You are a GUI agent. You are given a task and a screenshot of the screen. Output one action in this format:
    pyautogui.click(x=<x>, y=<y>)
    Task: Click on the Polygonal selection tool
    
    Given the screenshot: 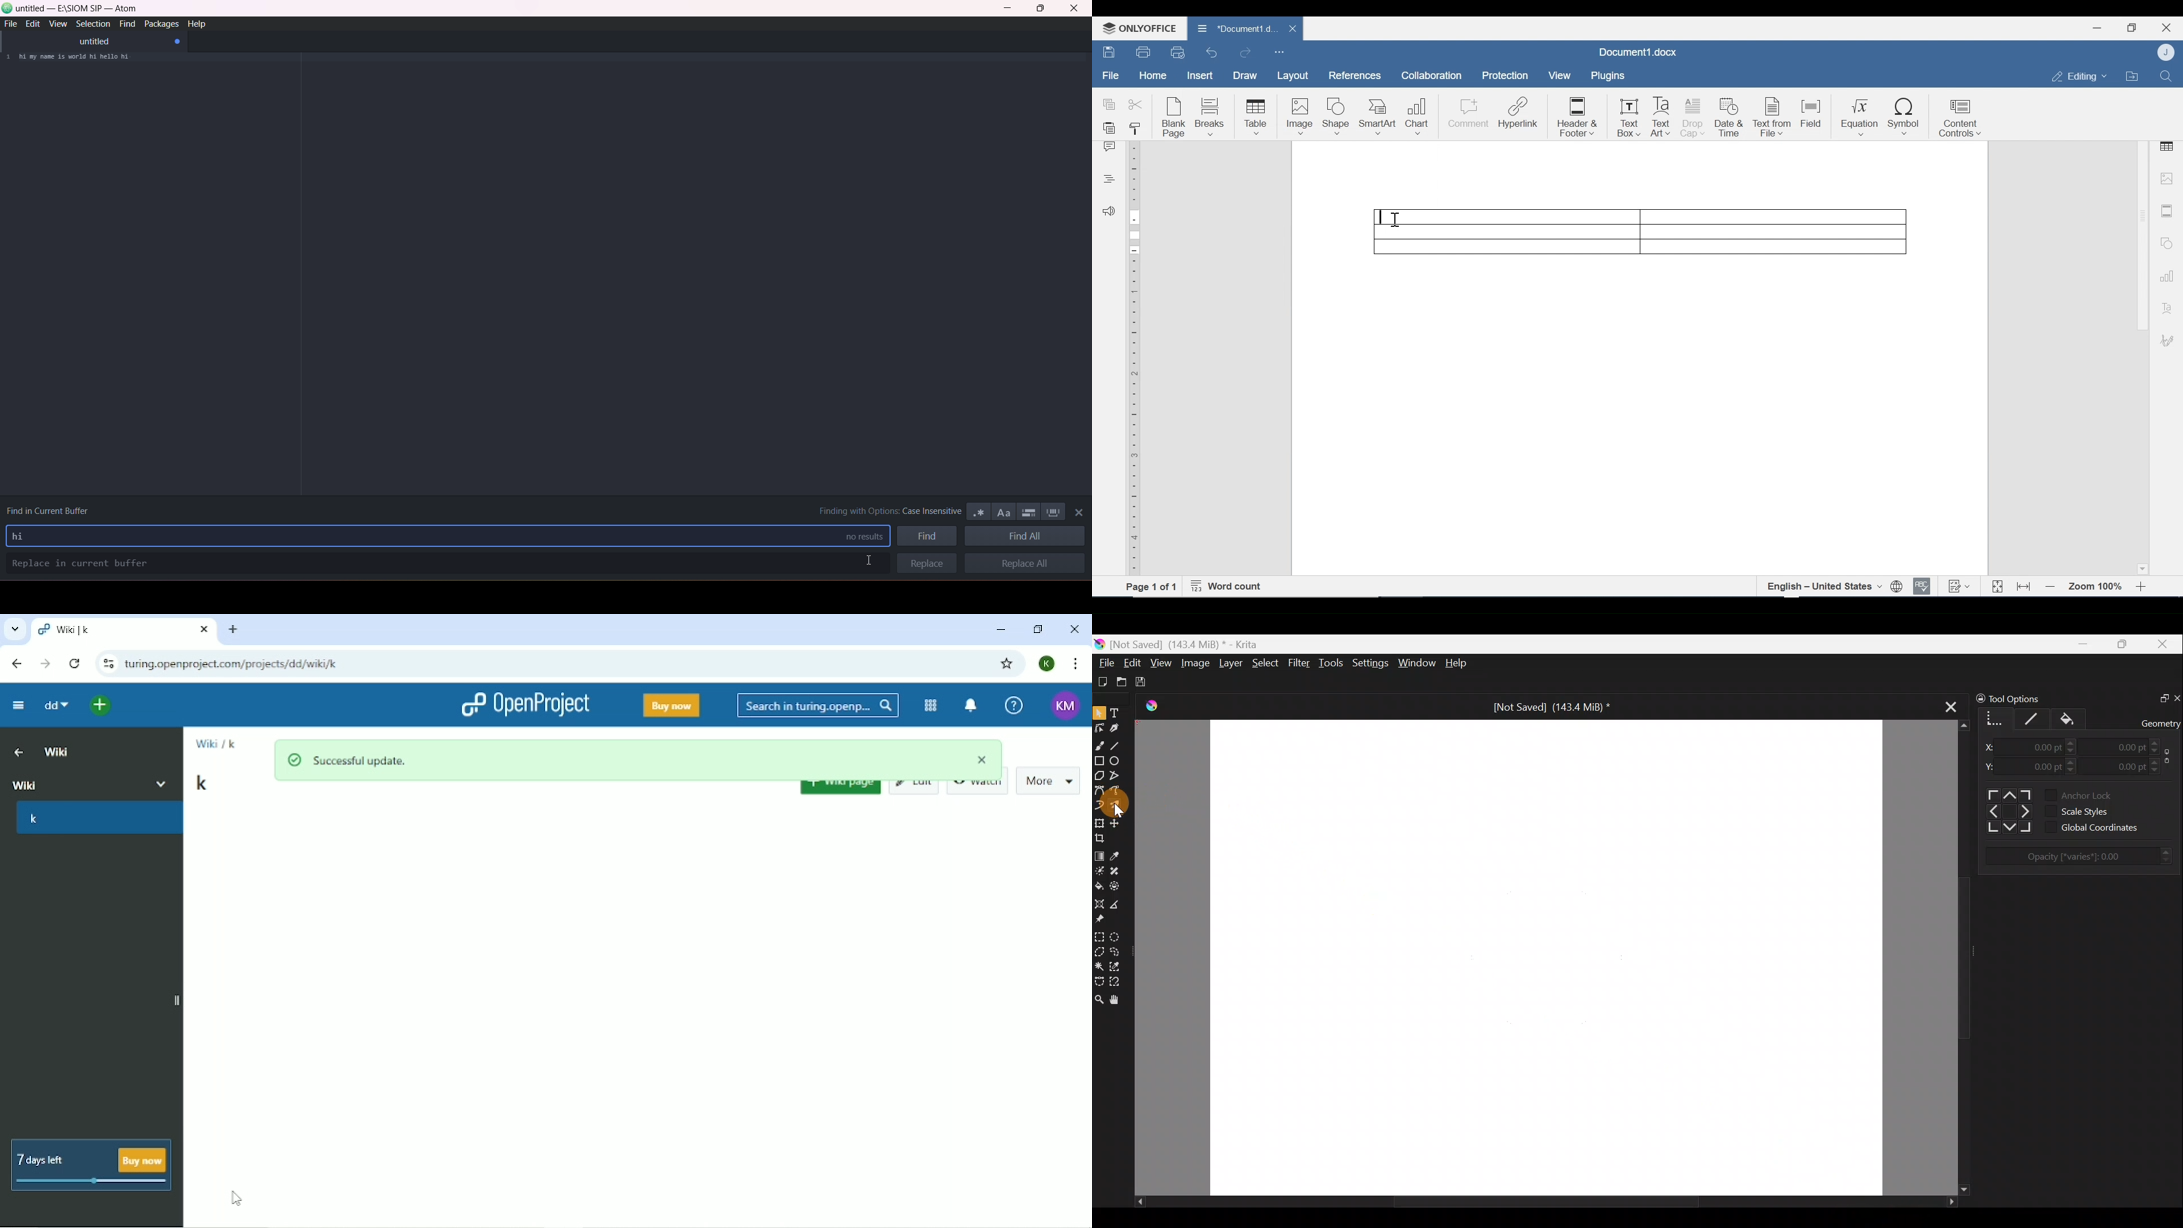 What is the action you would take?
    pyautogui.click(x=1099, y=951)
    